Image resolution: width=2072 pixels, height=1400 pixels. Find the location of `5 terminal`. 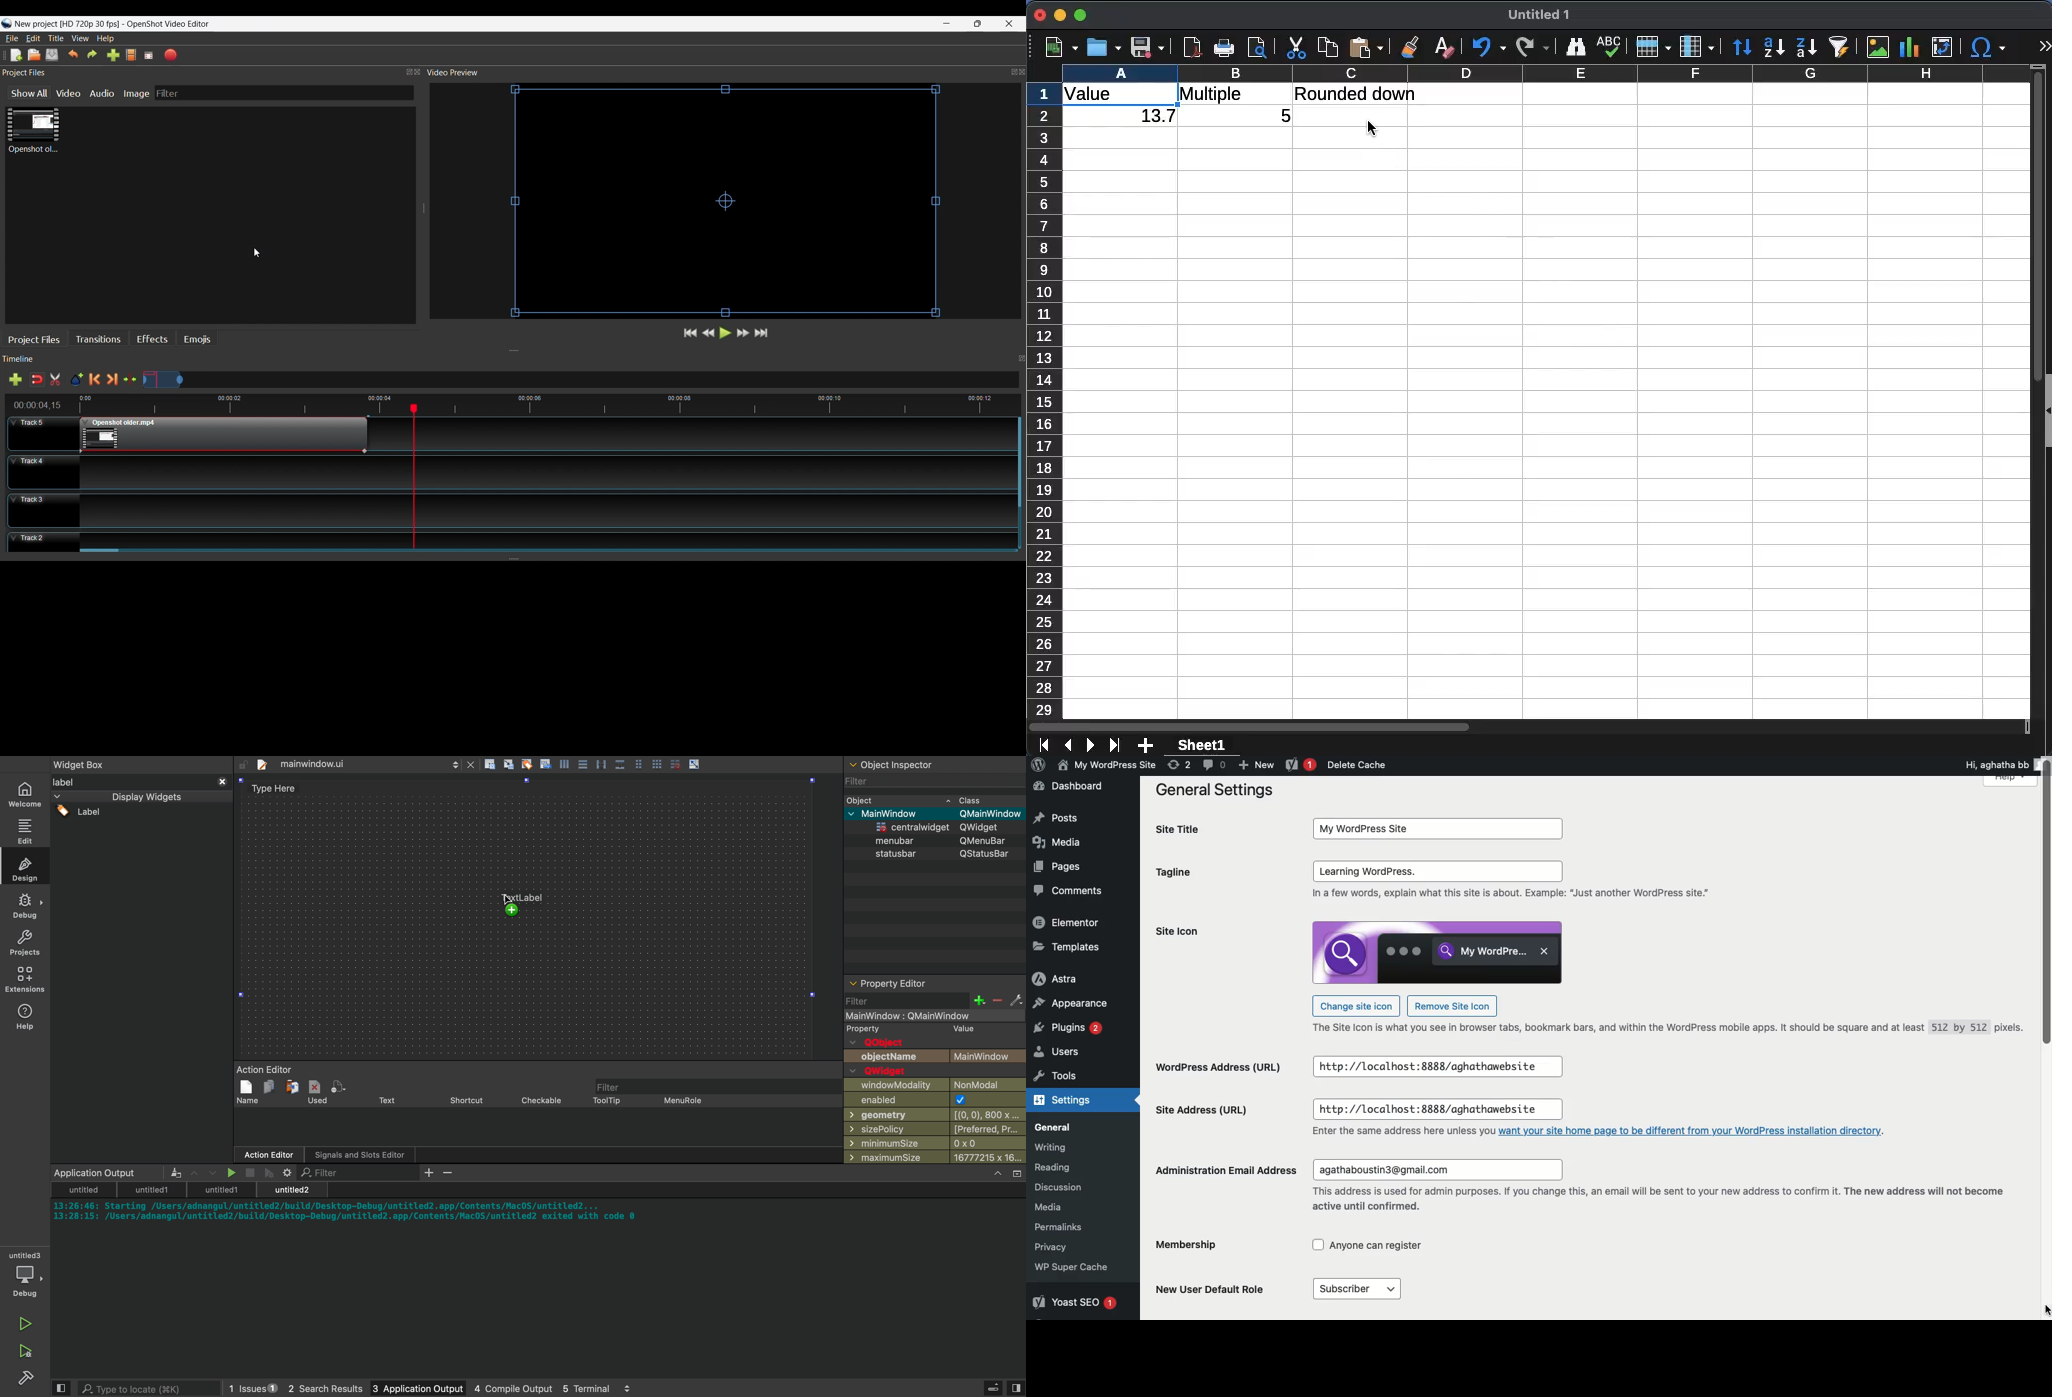

5 terminal is located at coordinates (596, 1388).